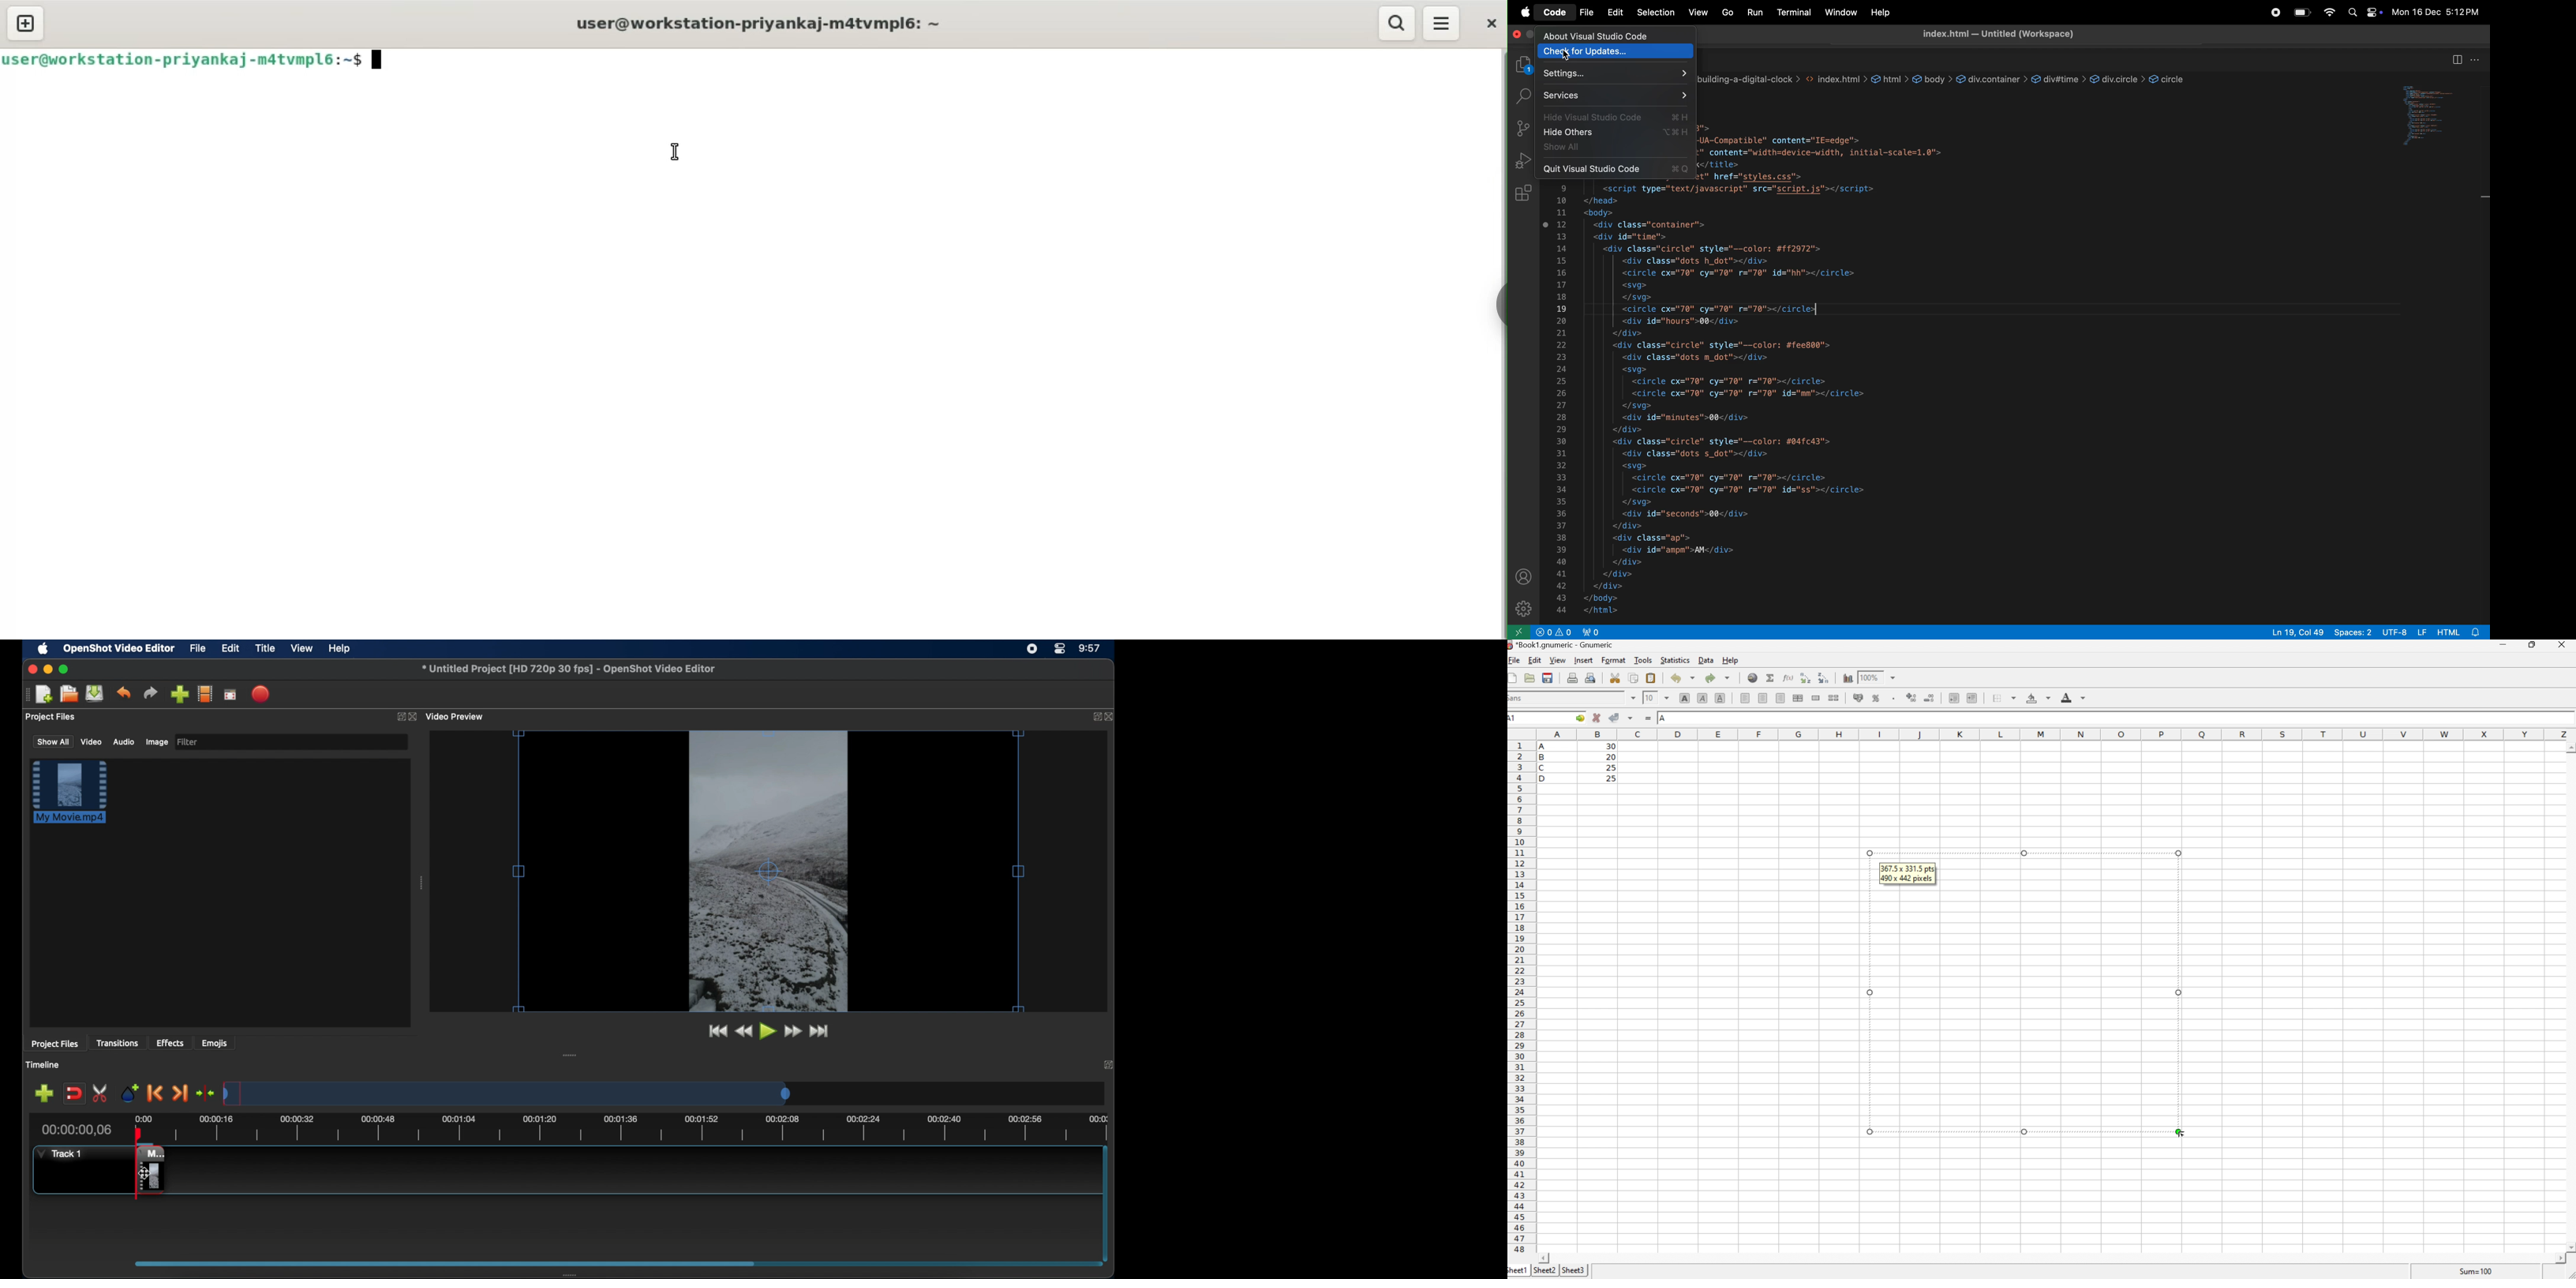 The height and width of the screenshot is (1288, 2576). What do you see at coordinates (75, 798) in the screenshot?
I see `clip highlighted` at bounding box center [75, 798].